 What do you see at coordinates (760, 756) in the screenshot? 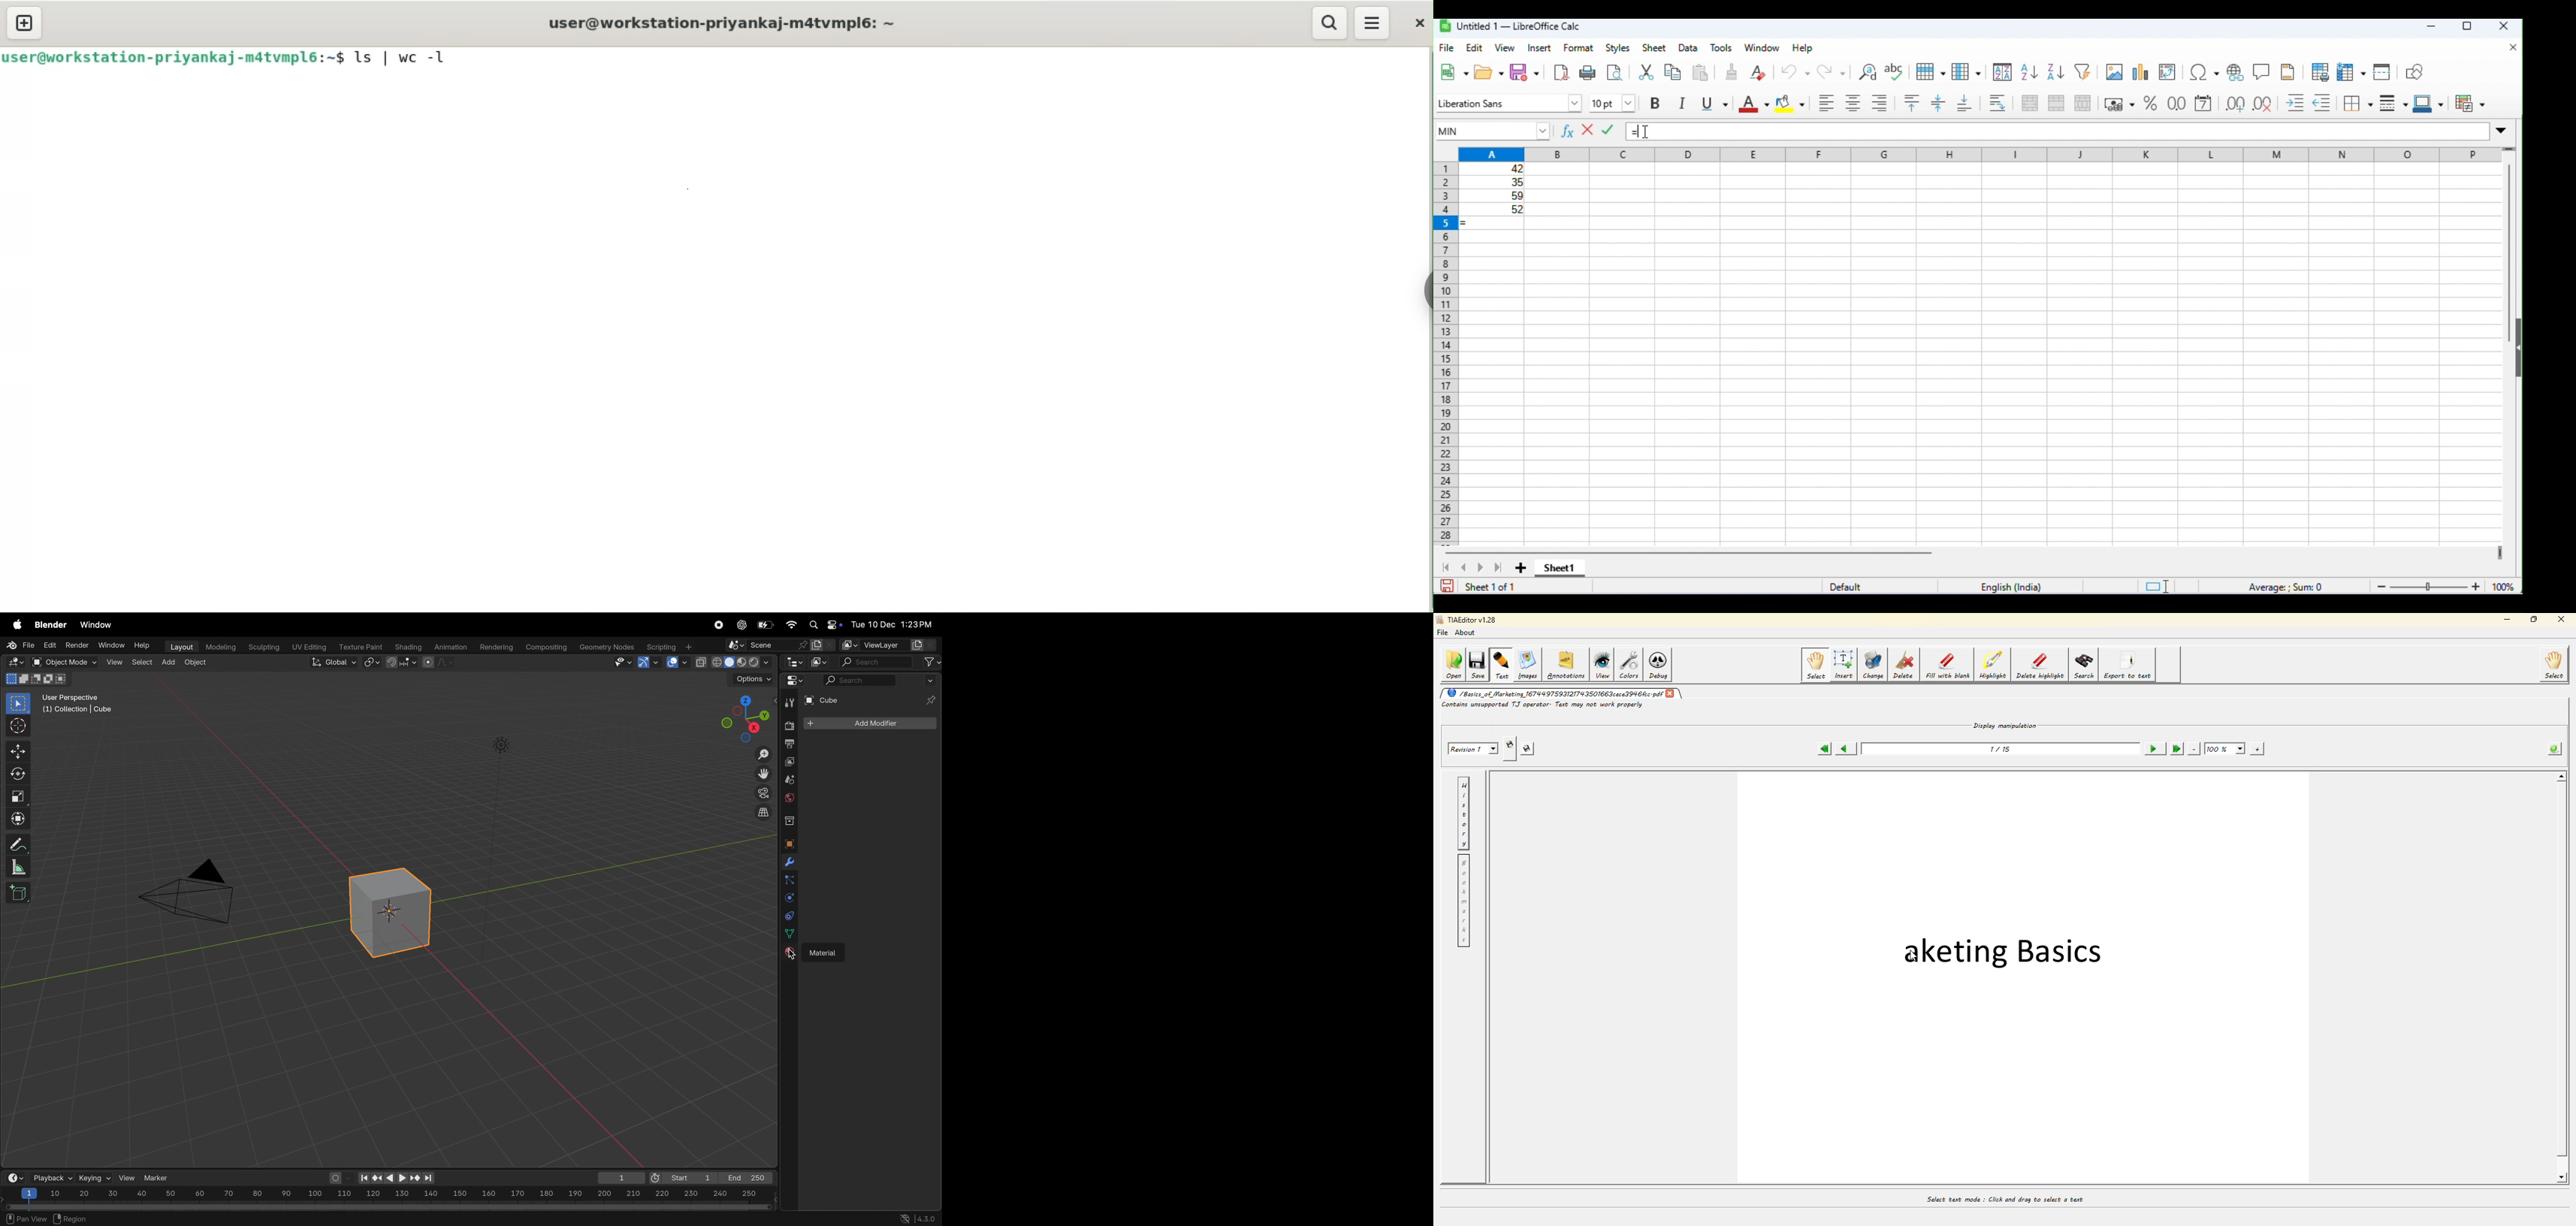
I see `zoom` at bounding box center [760, 756].